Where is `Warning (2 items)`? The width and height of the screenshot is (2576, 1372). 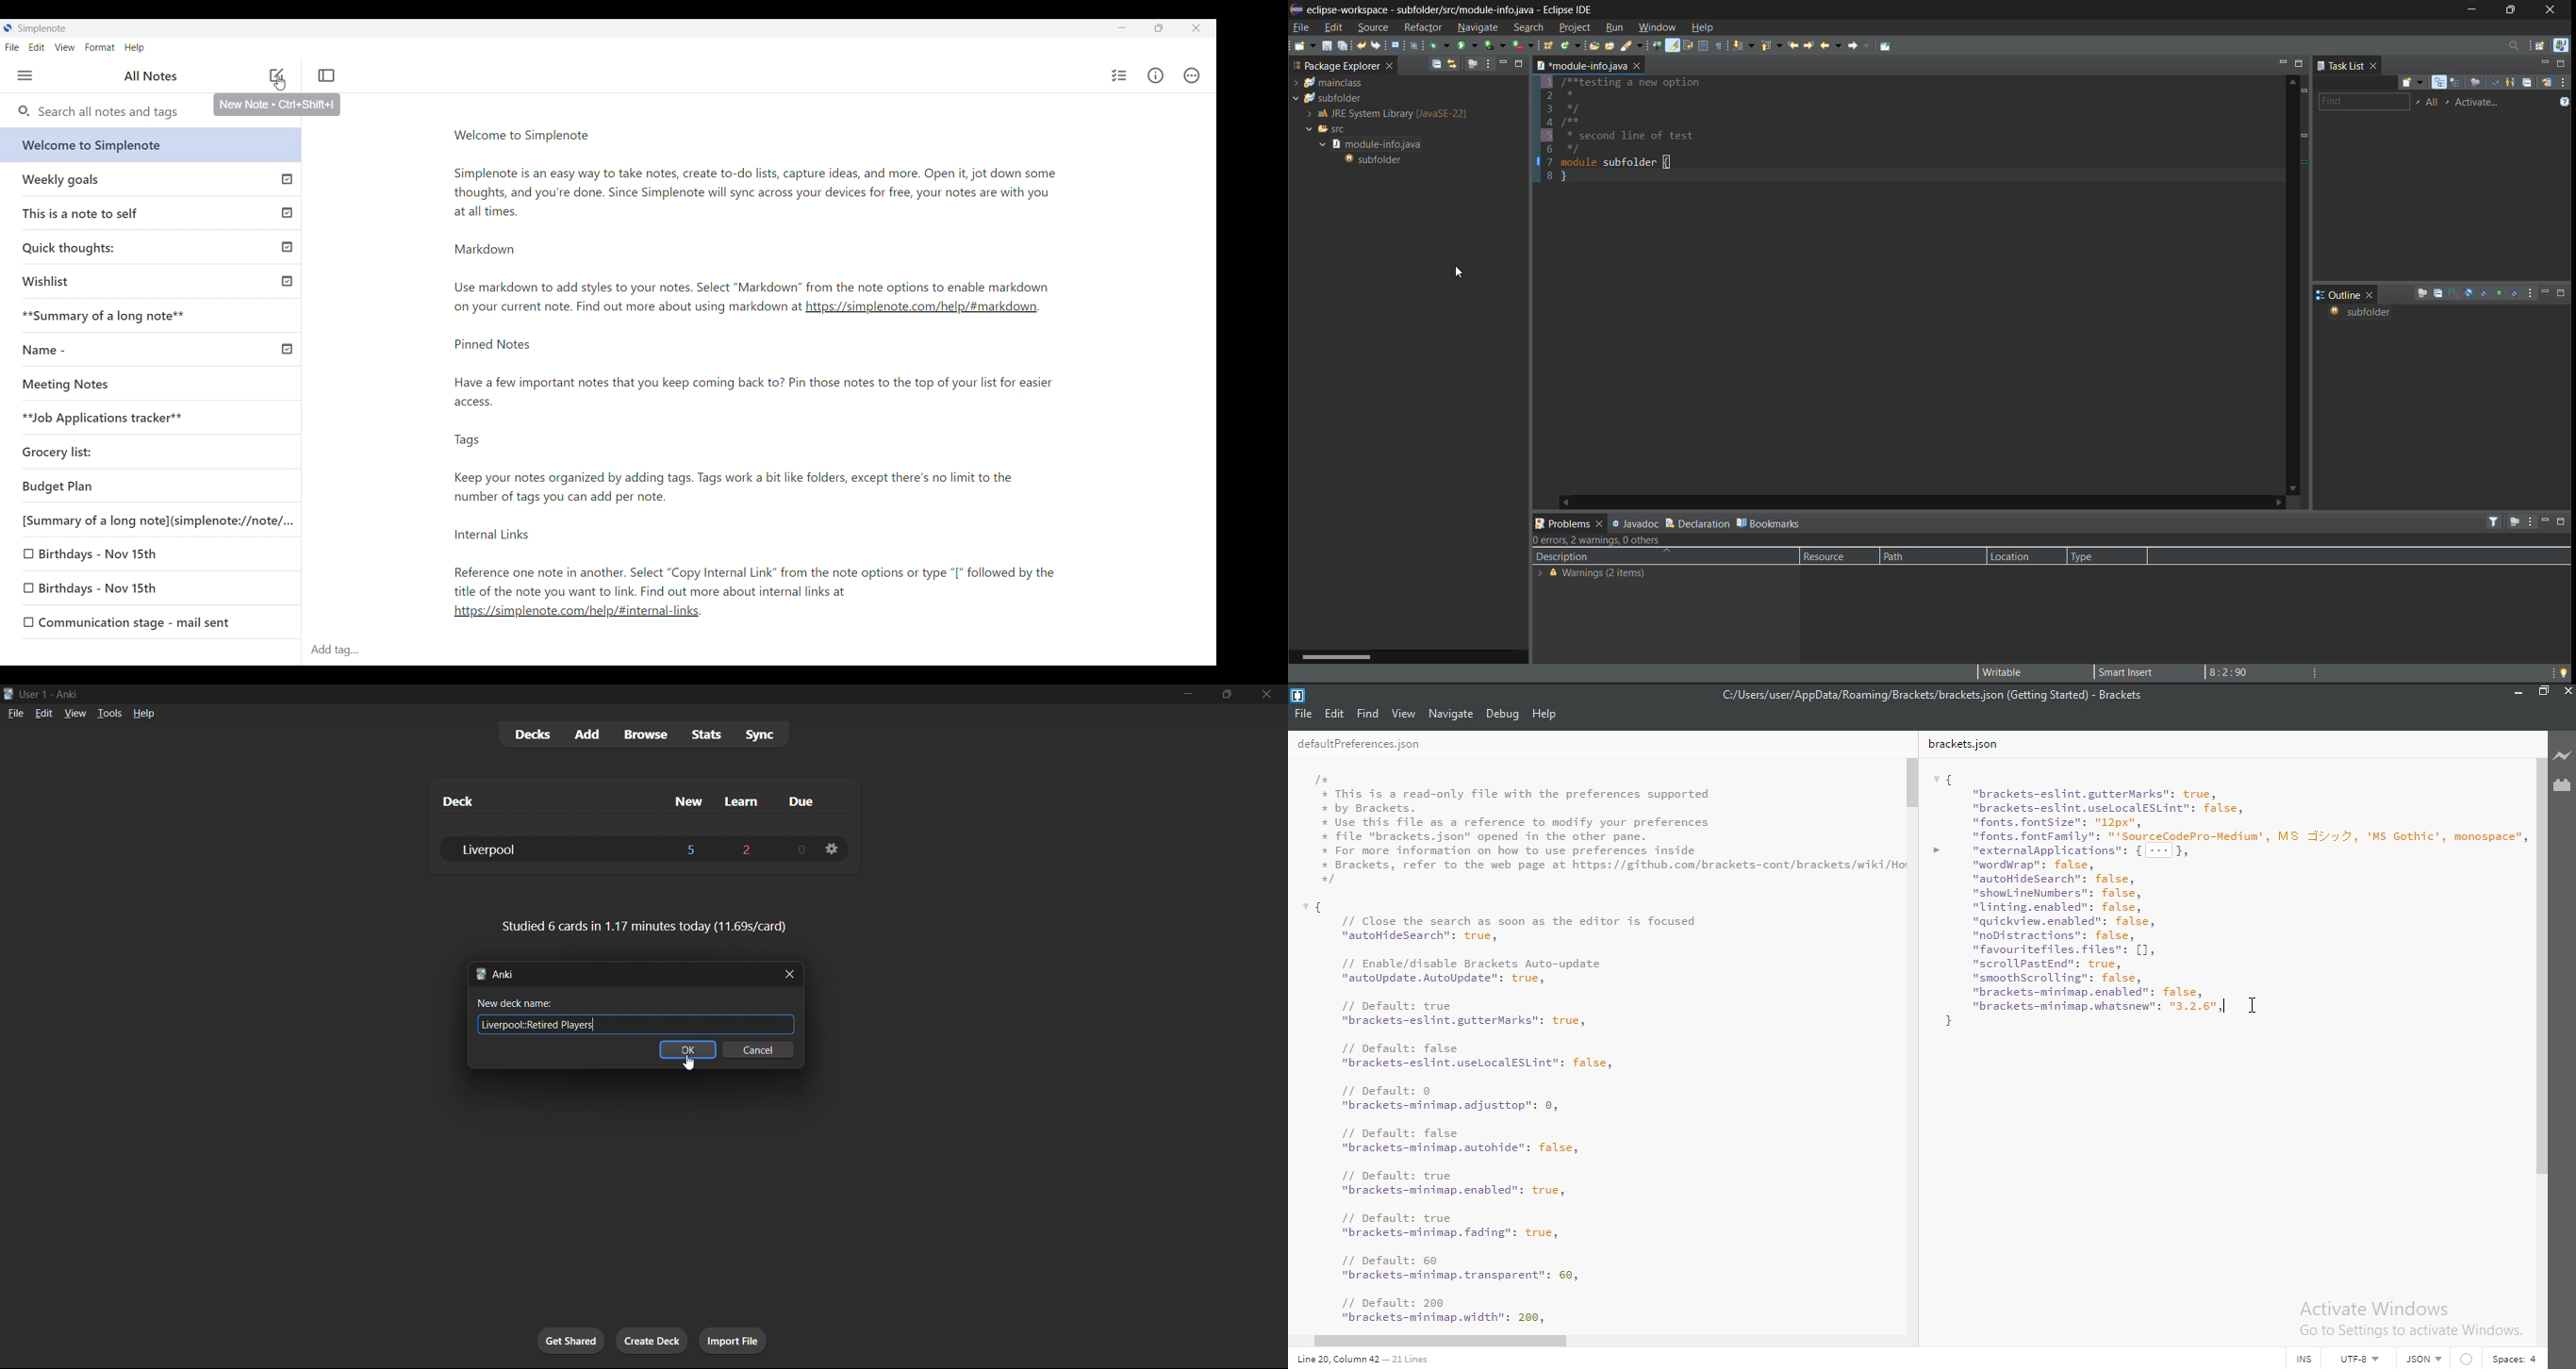
Warning (2 items) is located at coordinates (1596, 575).